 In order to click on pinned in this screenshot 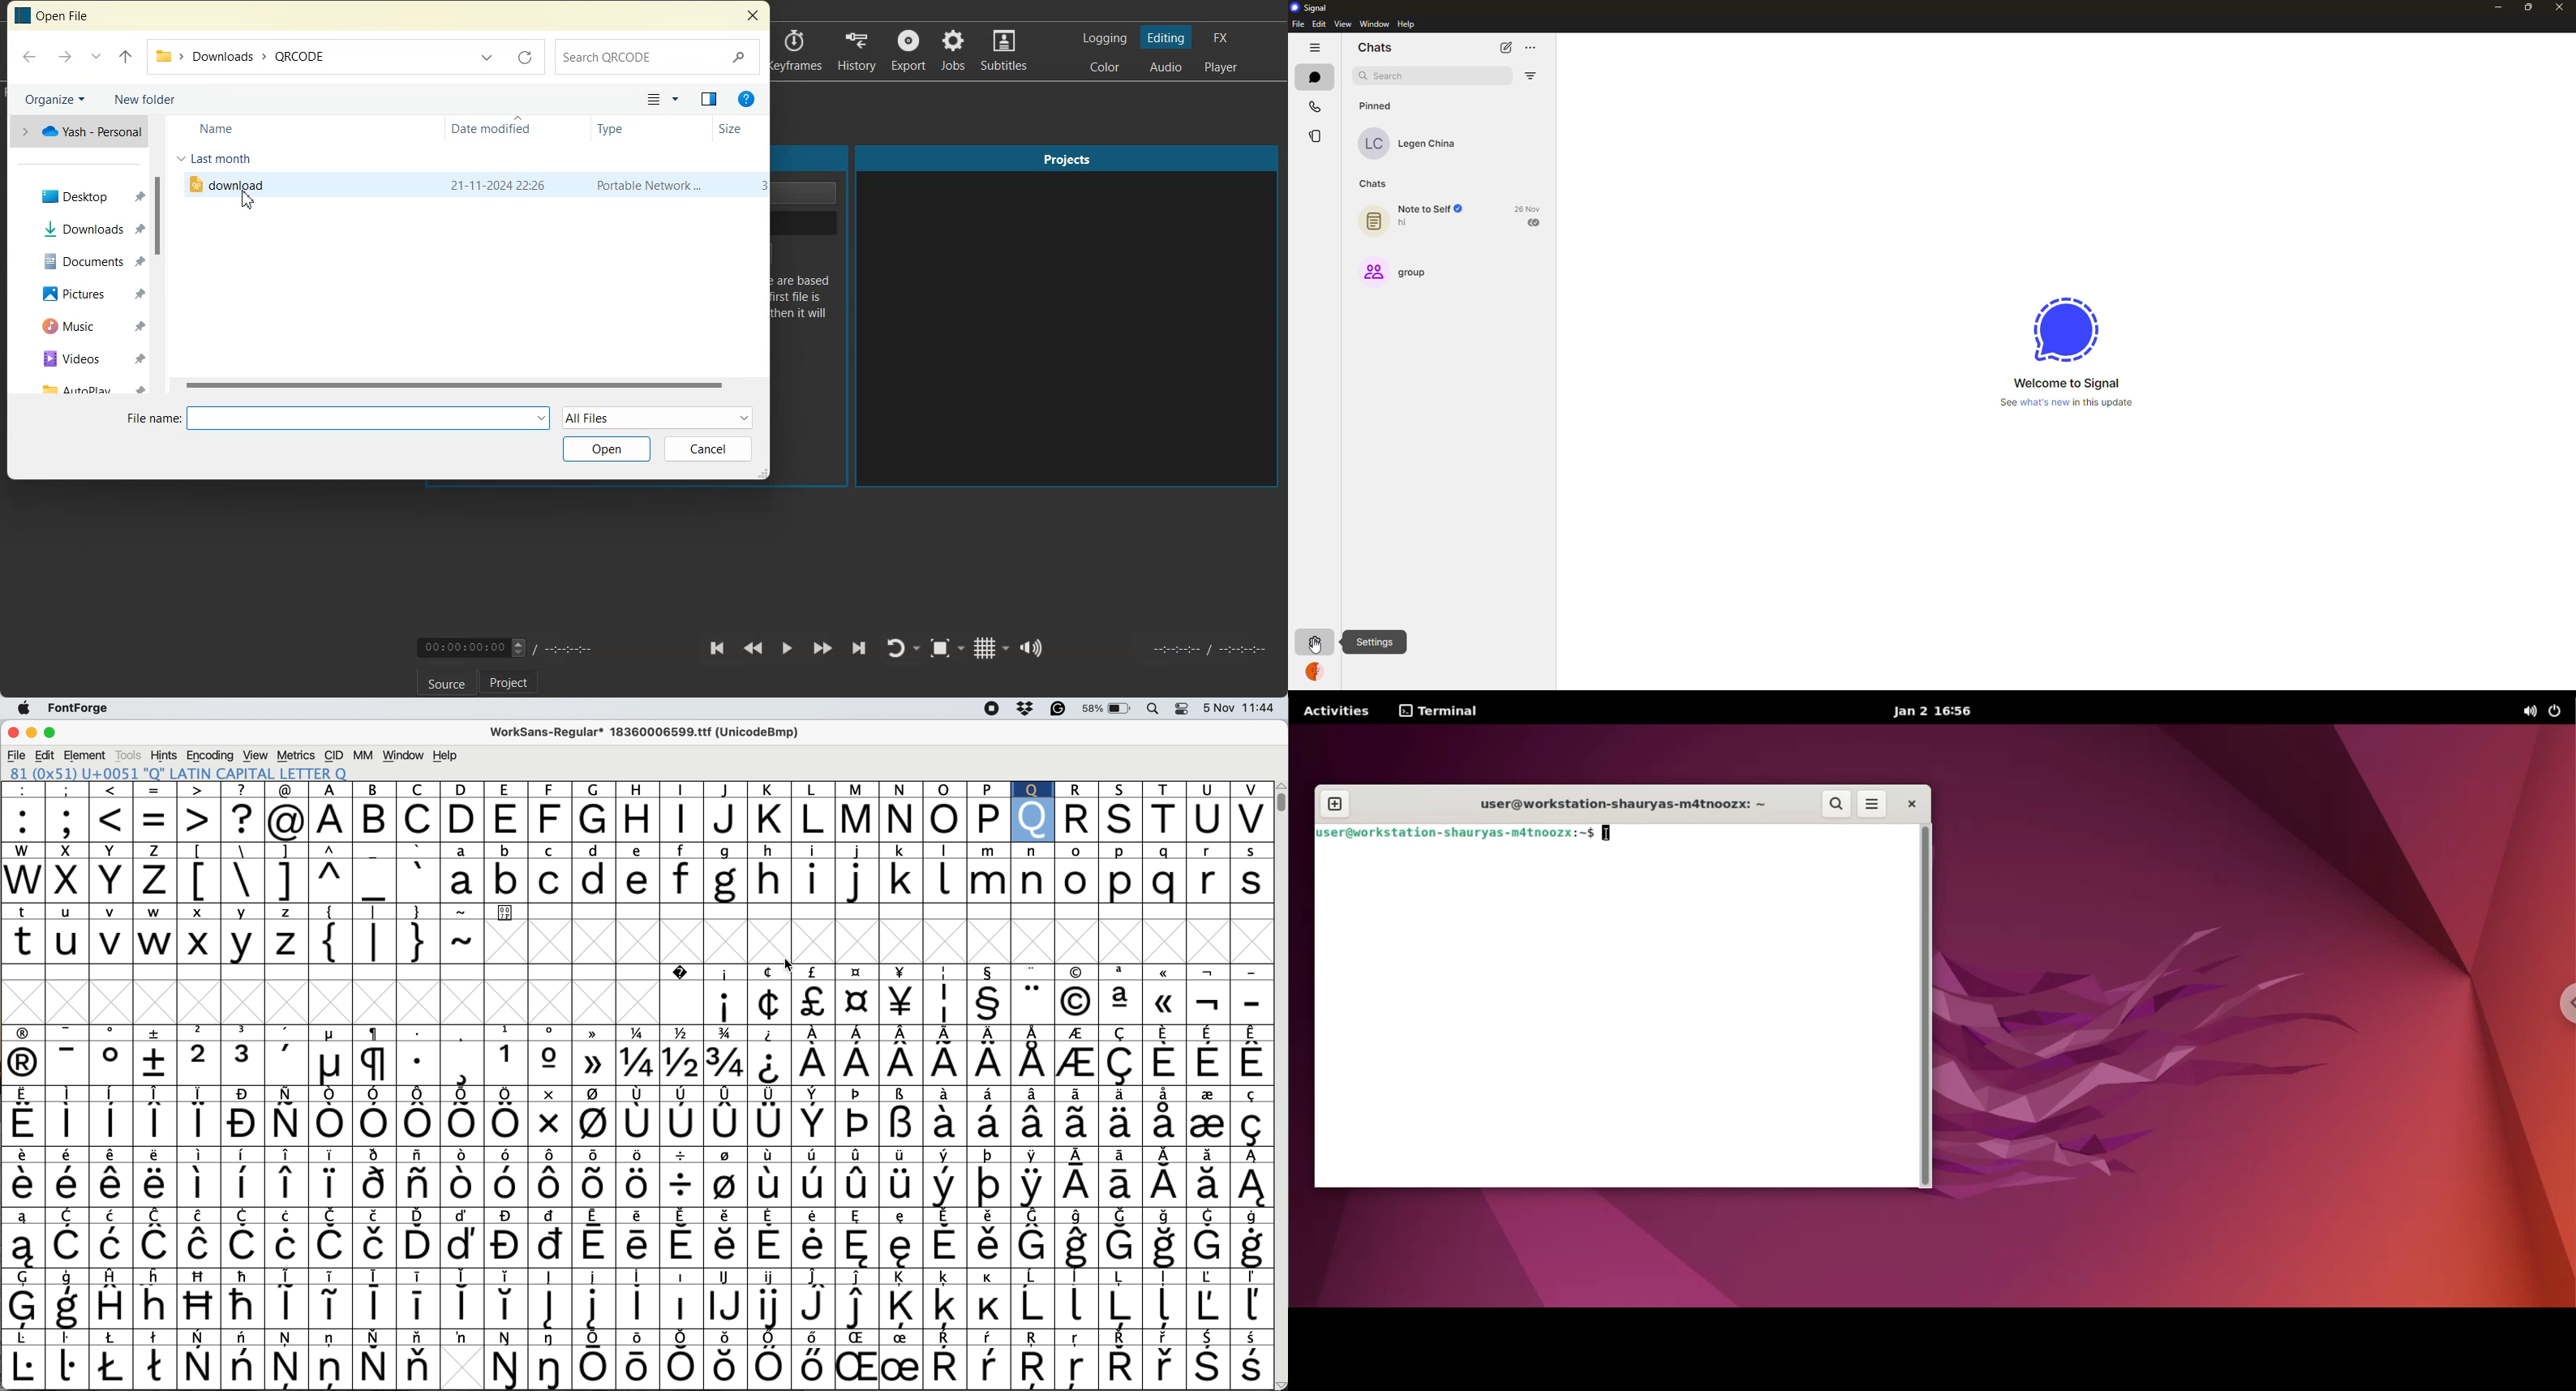, I will do `click(1379, 105)`.